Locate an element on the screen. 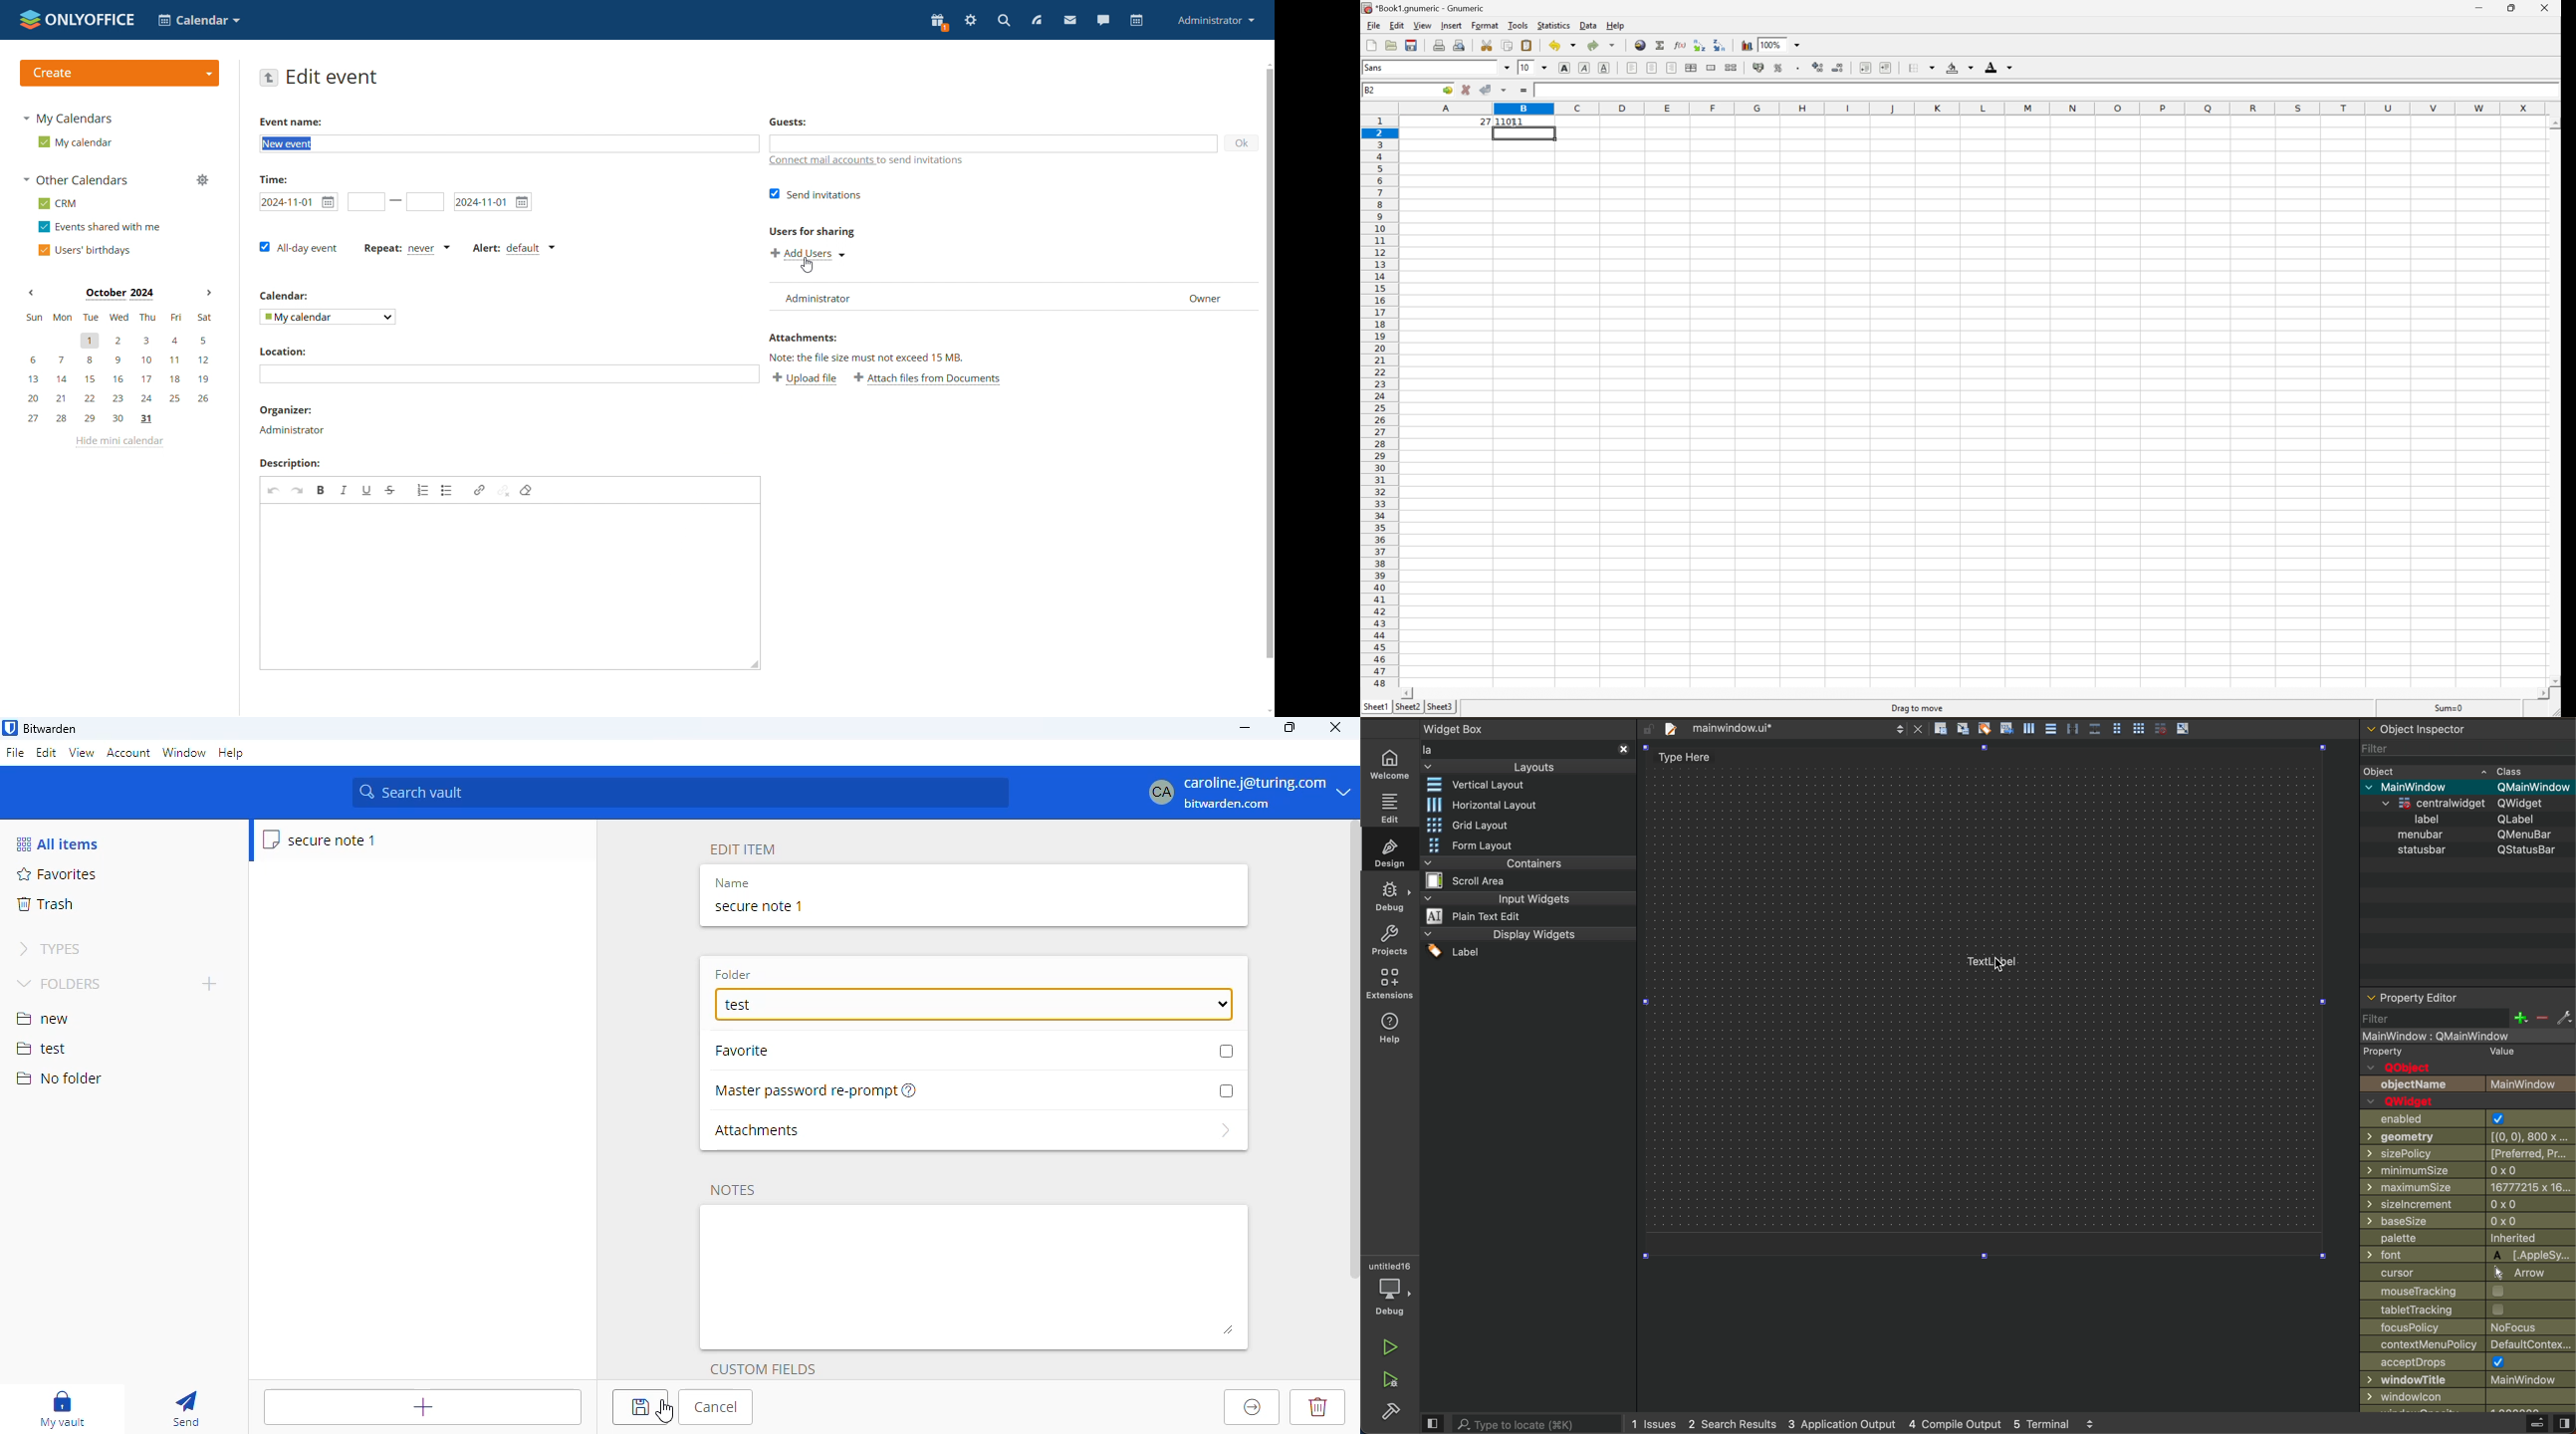  issues is located at coordinates (1652, 1421).